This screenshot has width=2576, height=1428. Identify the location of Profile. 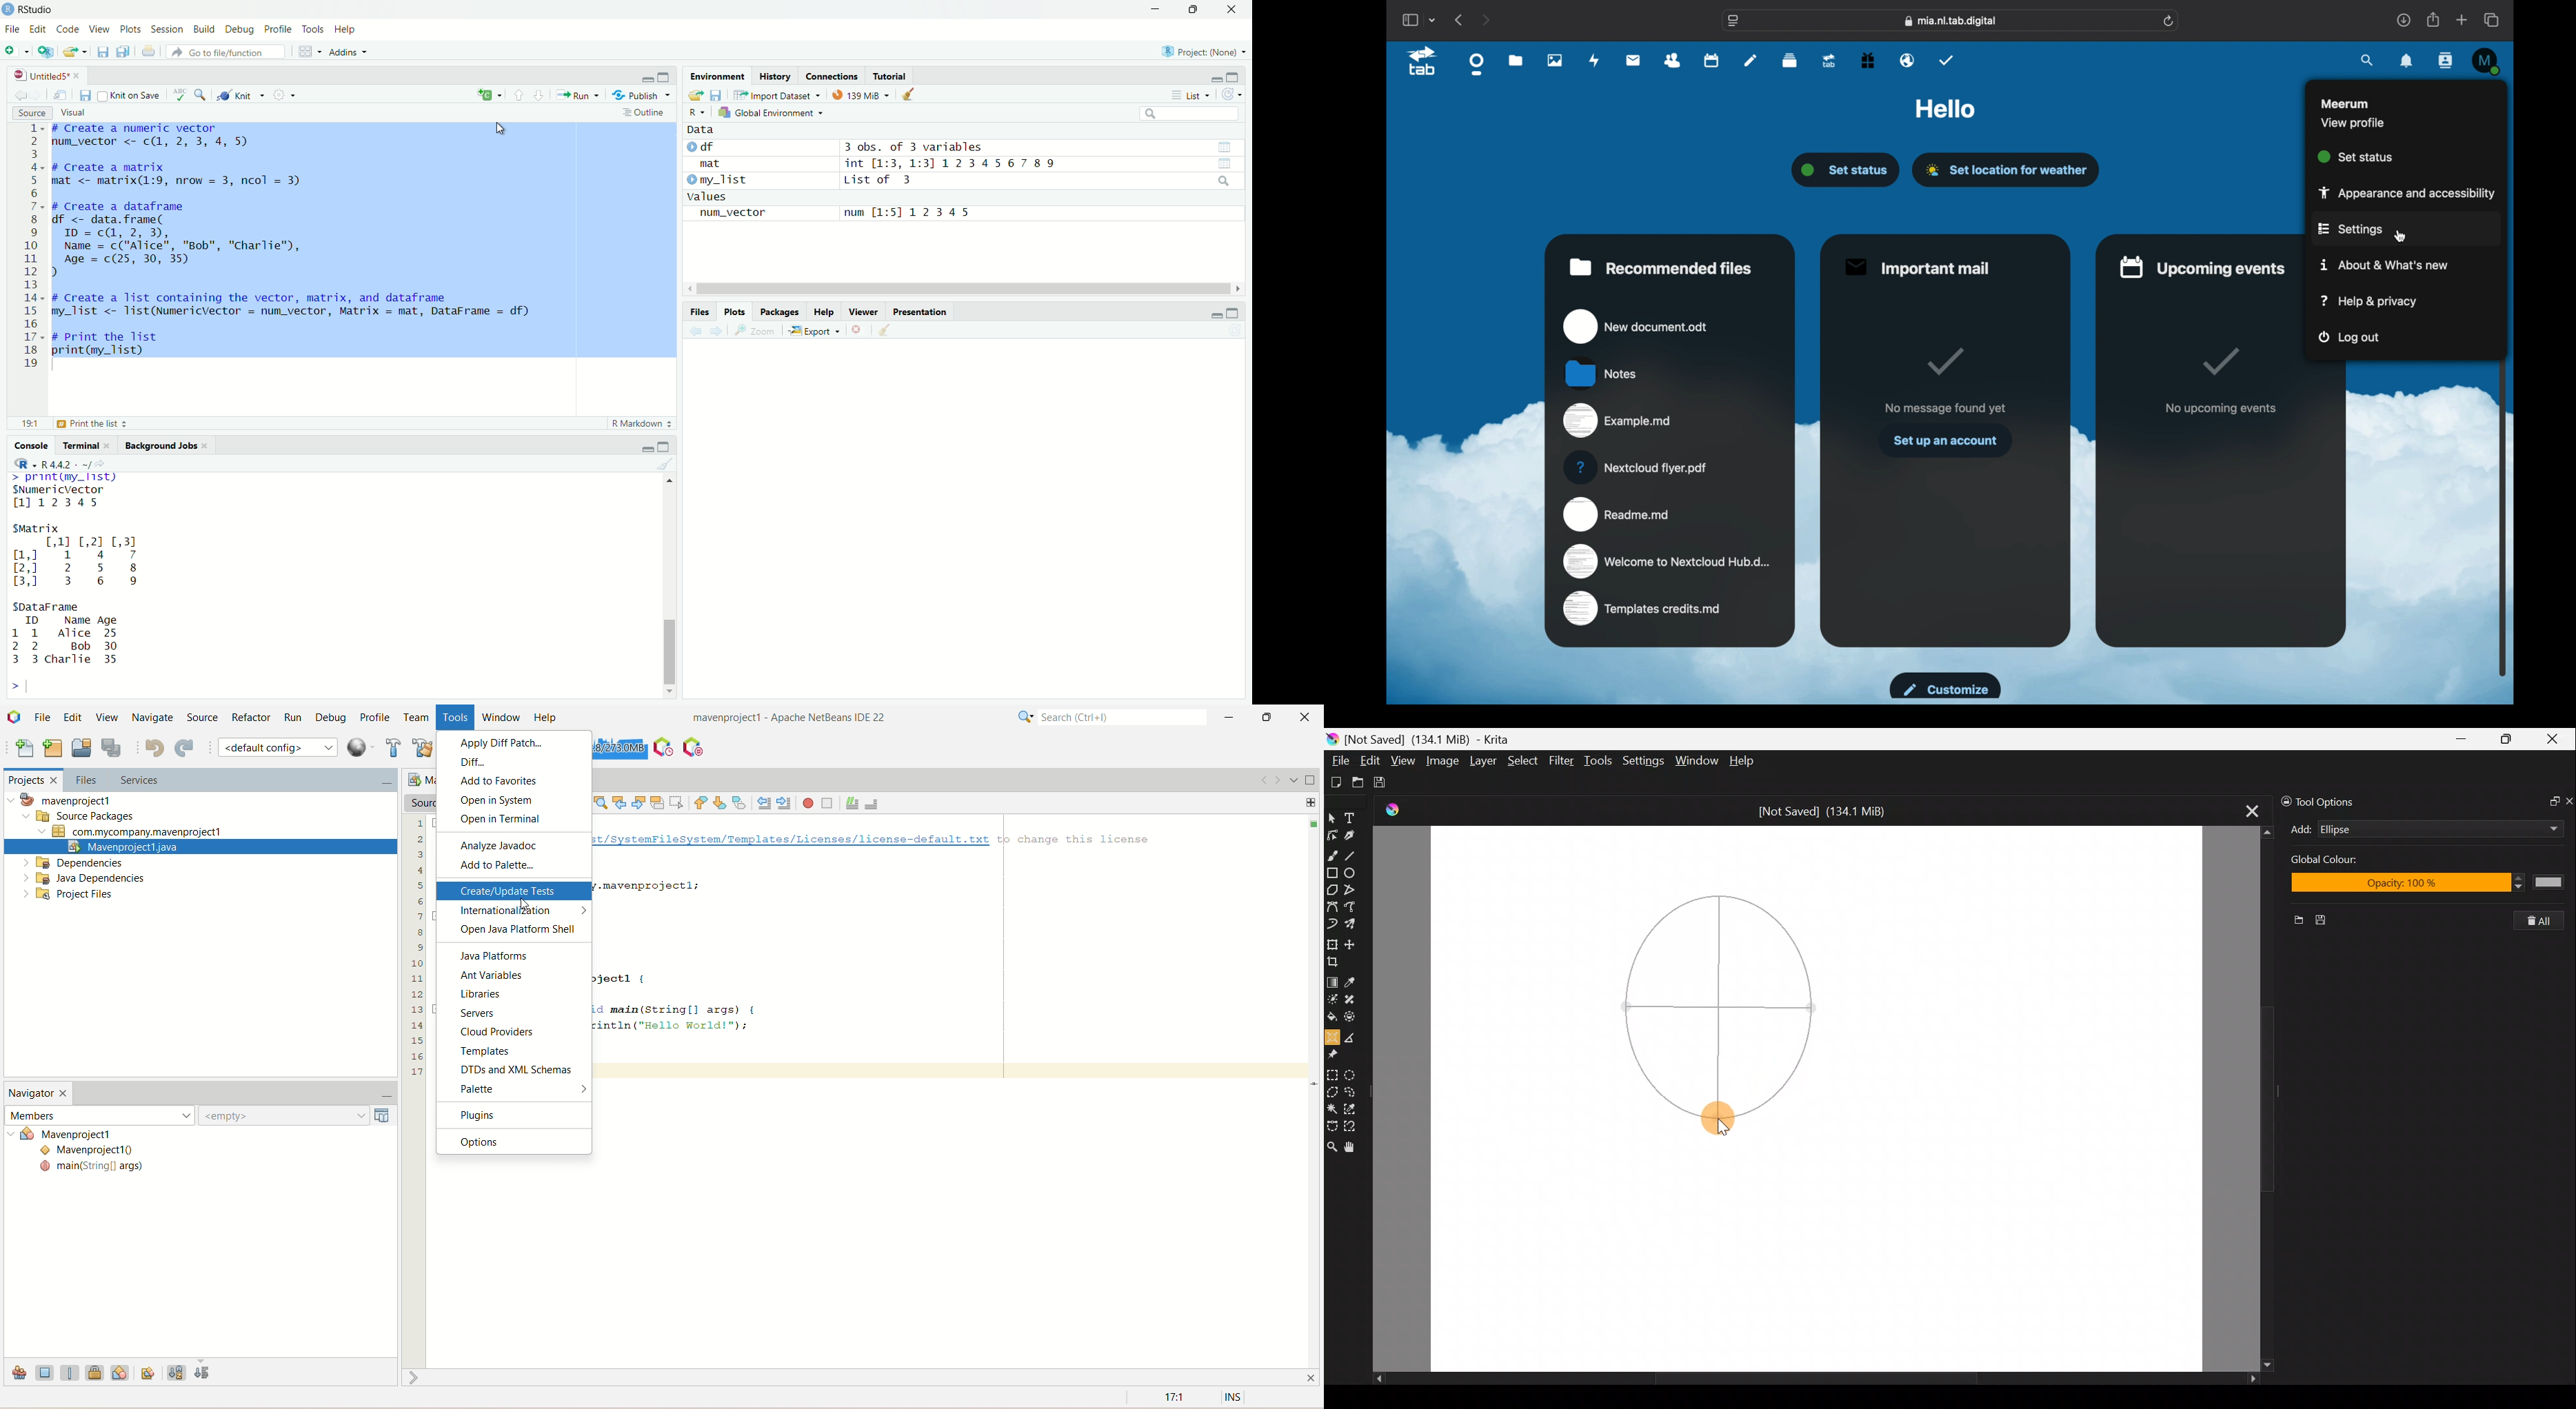
(277, 29).